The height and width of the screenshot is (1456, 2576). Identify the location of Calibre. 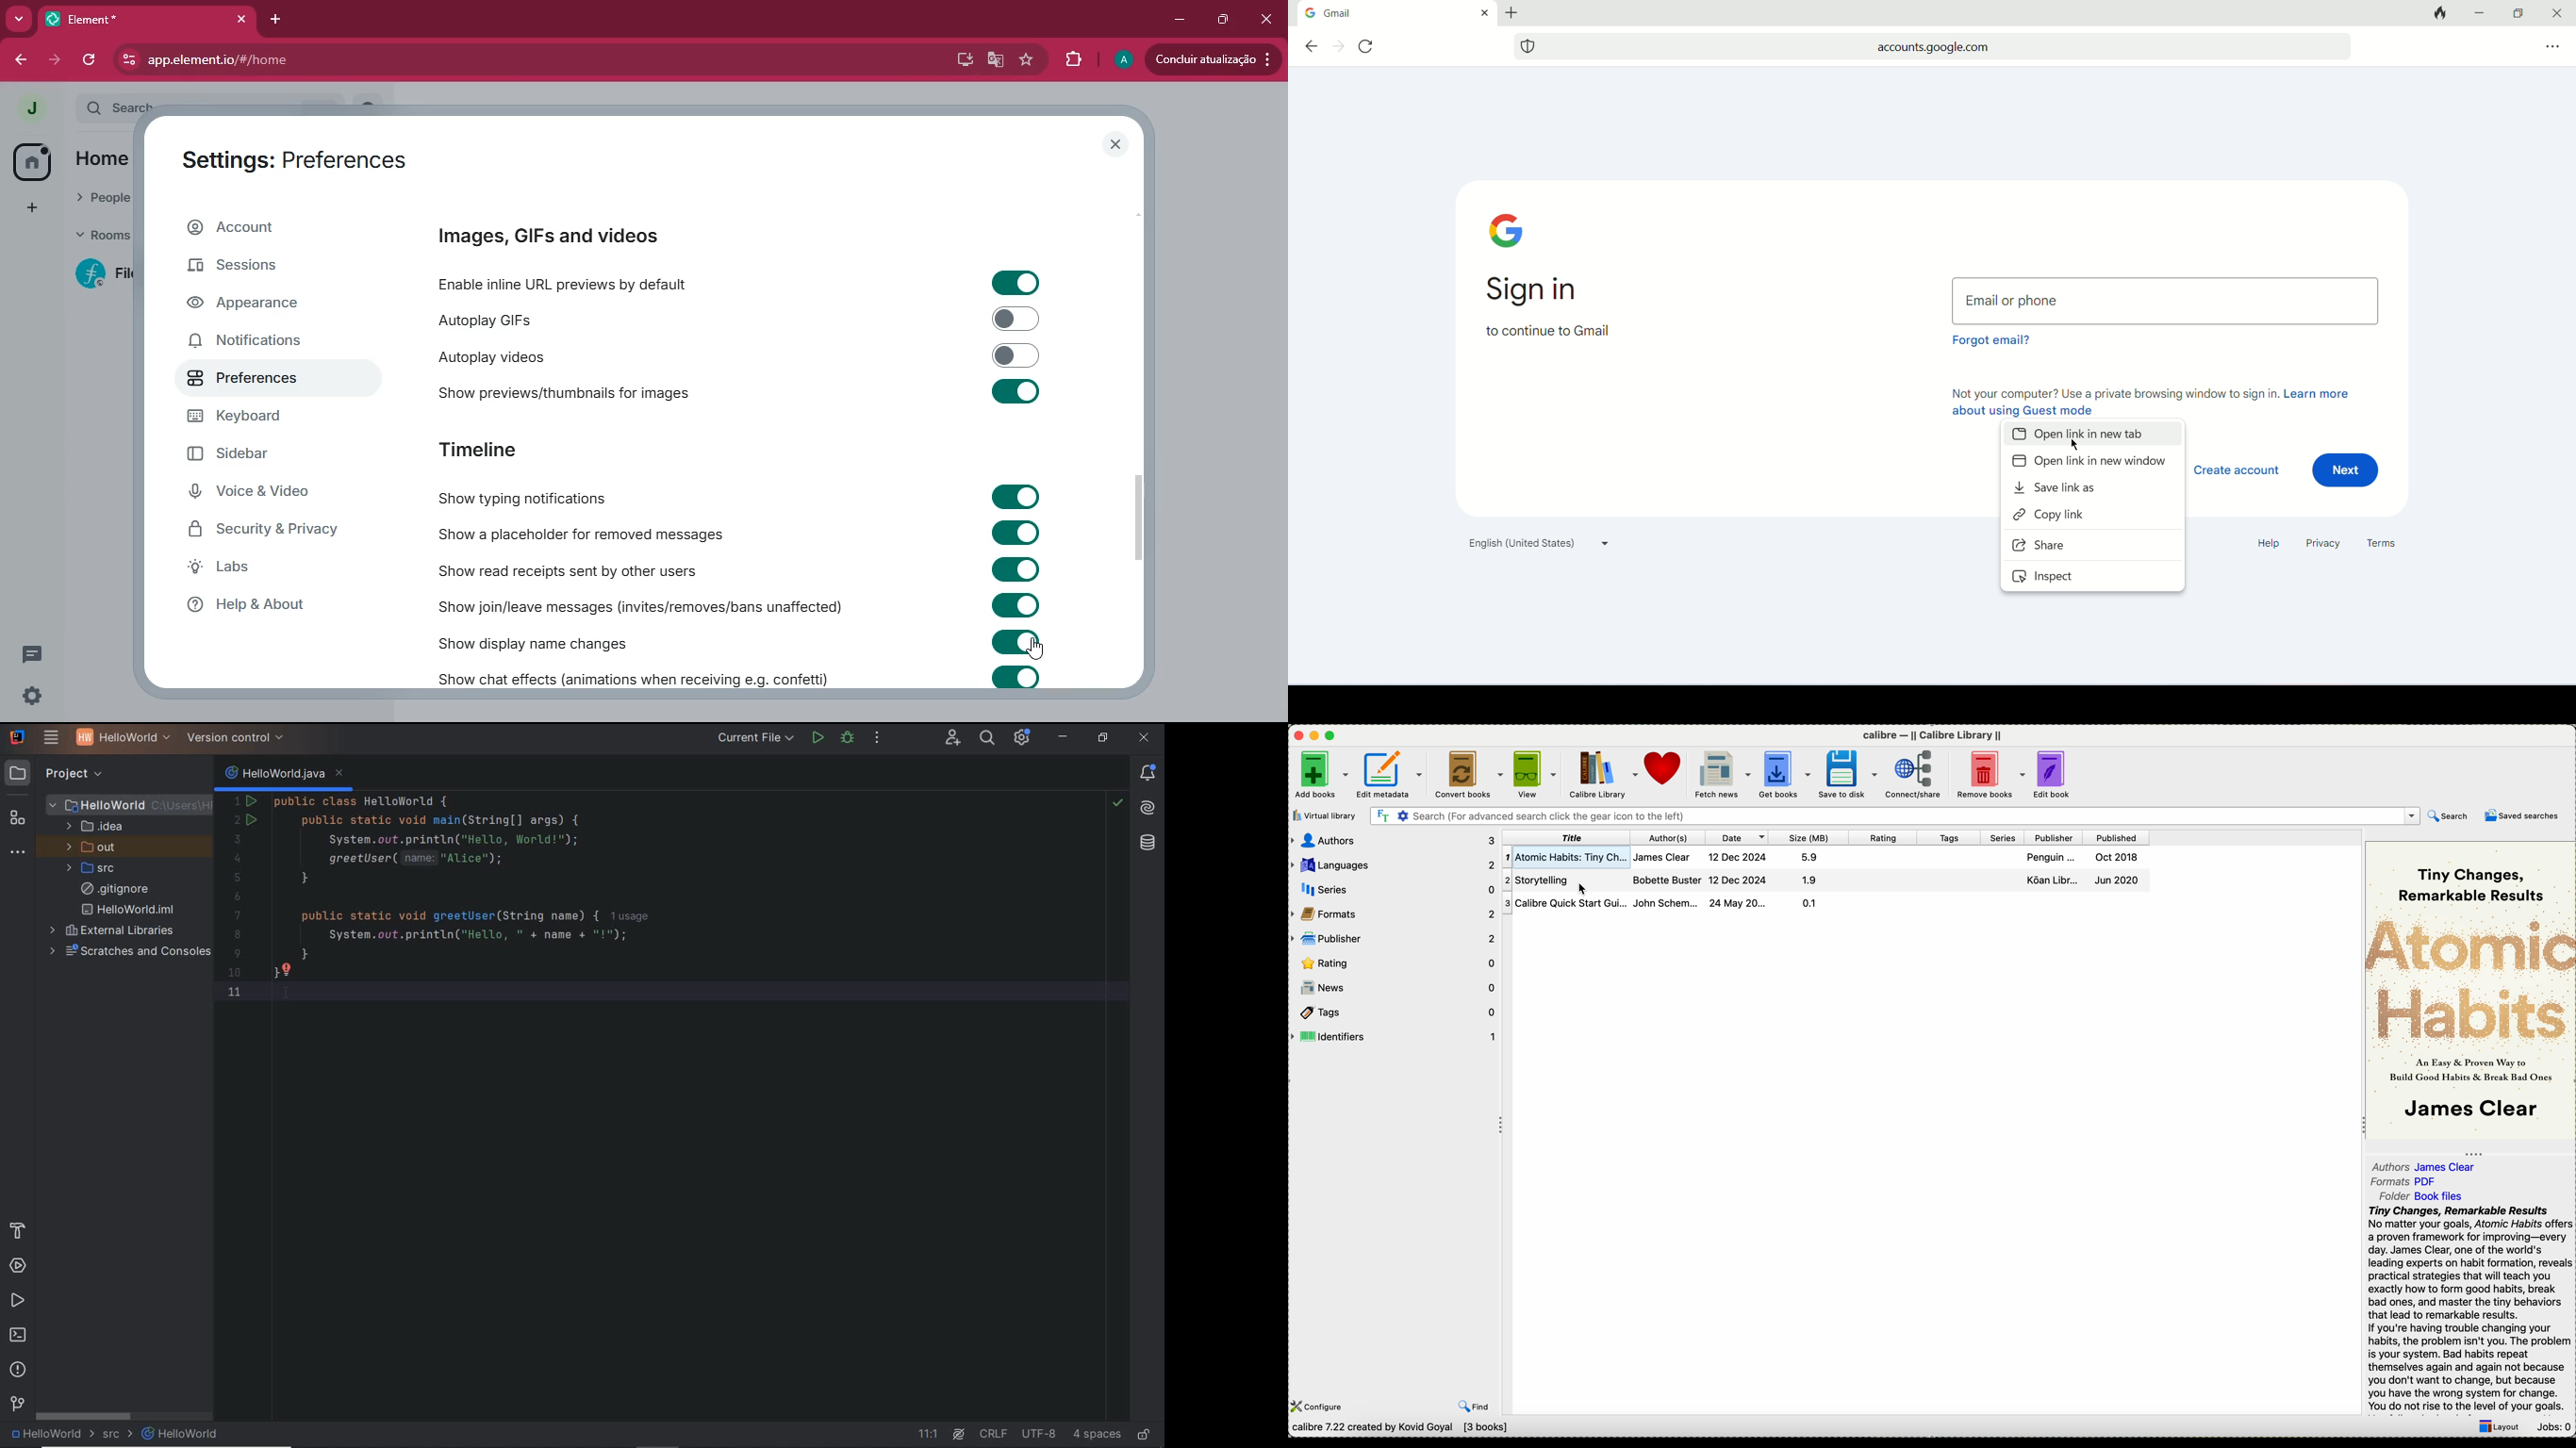
(1931, 736).